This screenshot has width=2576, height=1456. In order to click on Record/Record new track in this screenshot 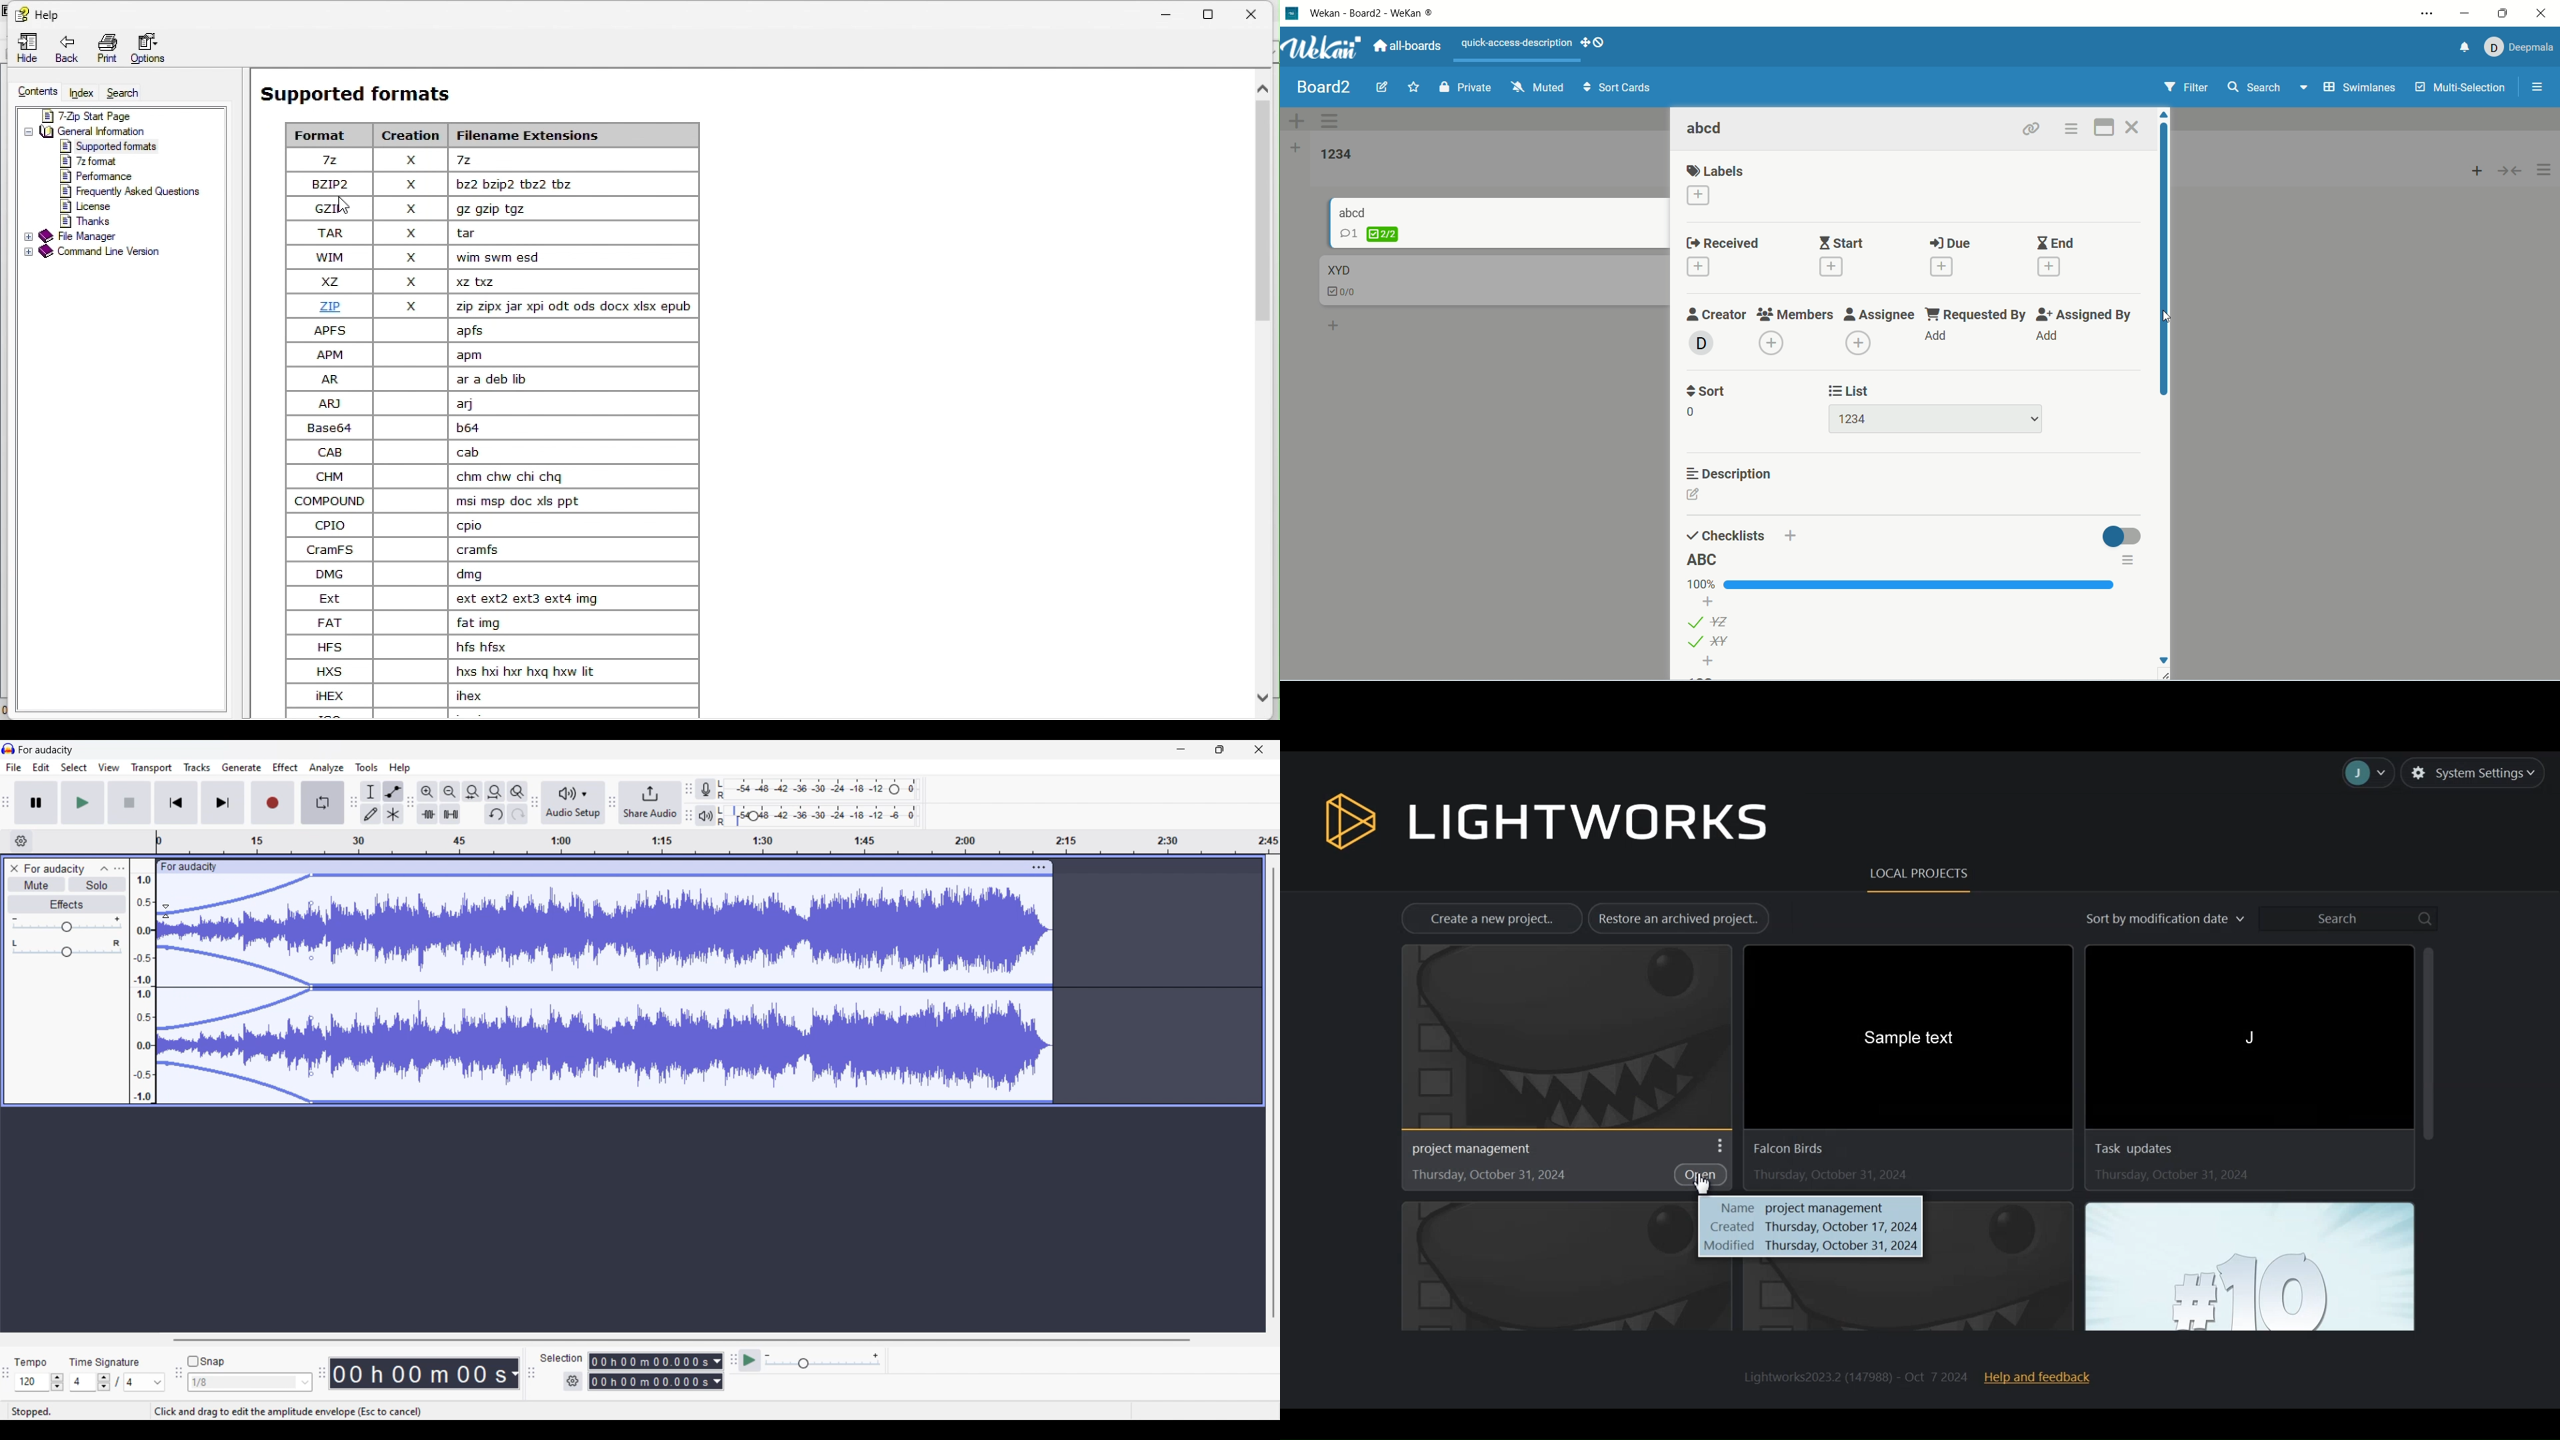, I will do `click(273, 803)`.